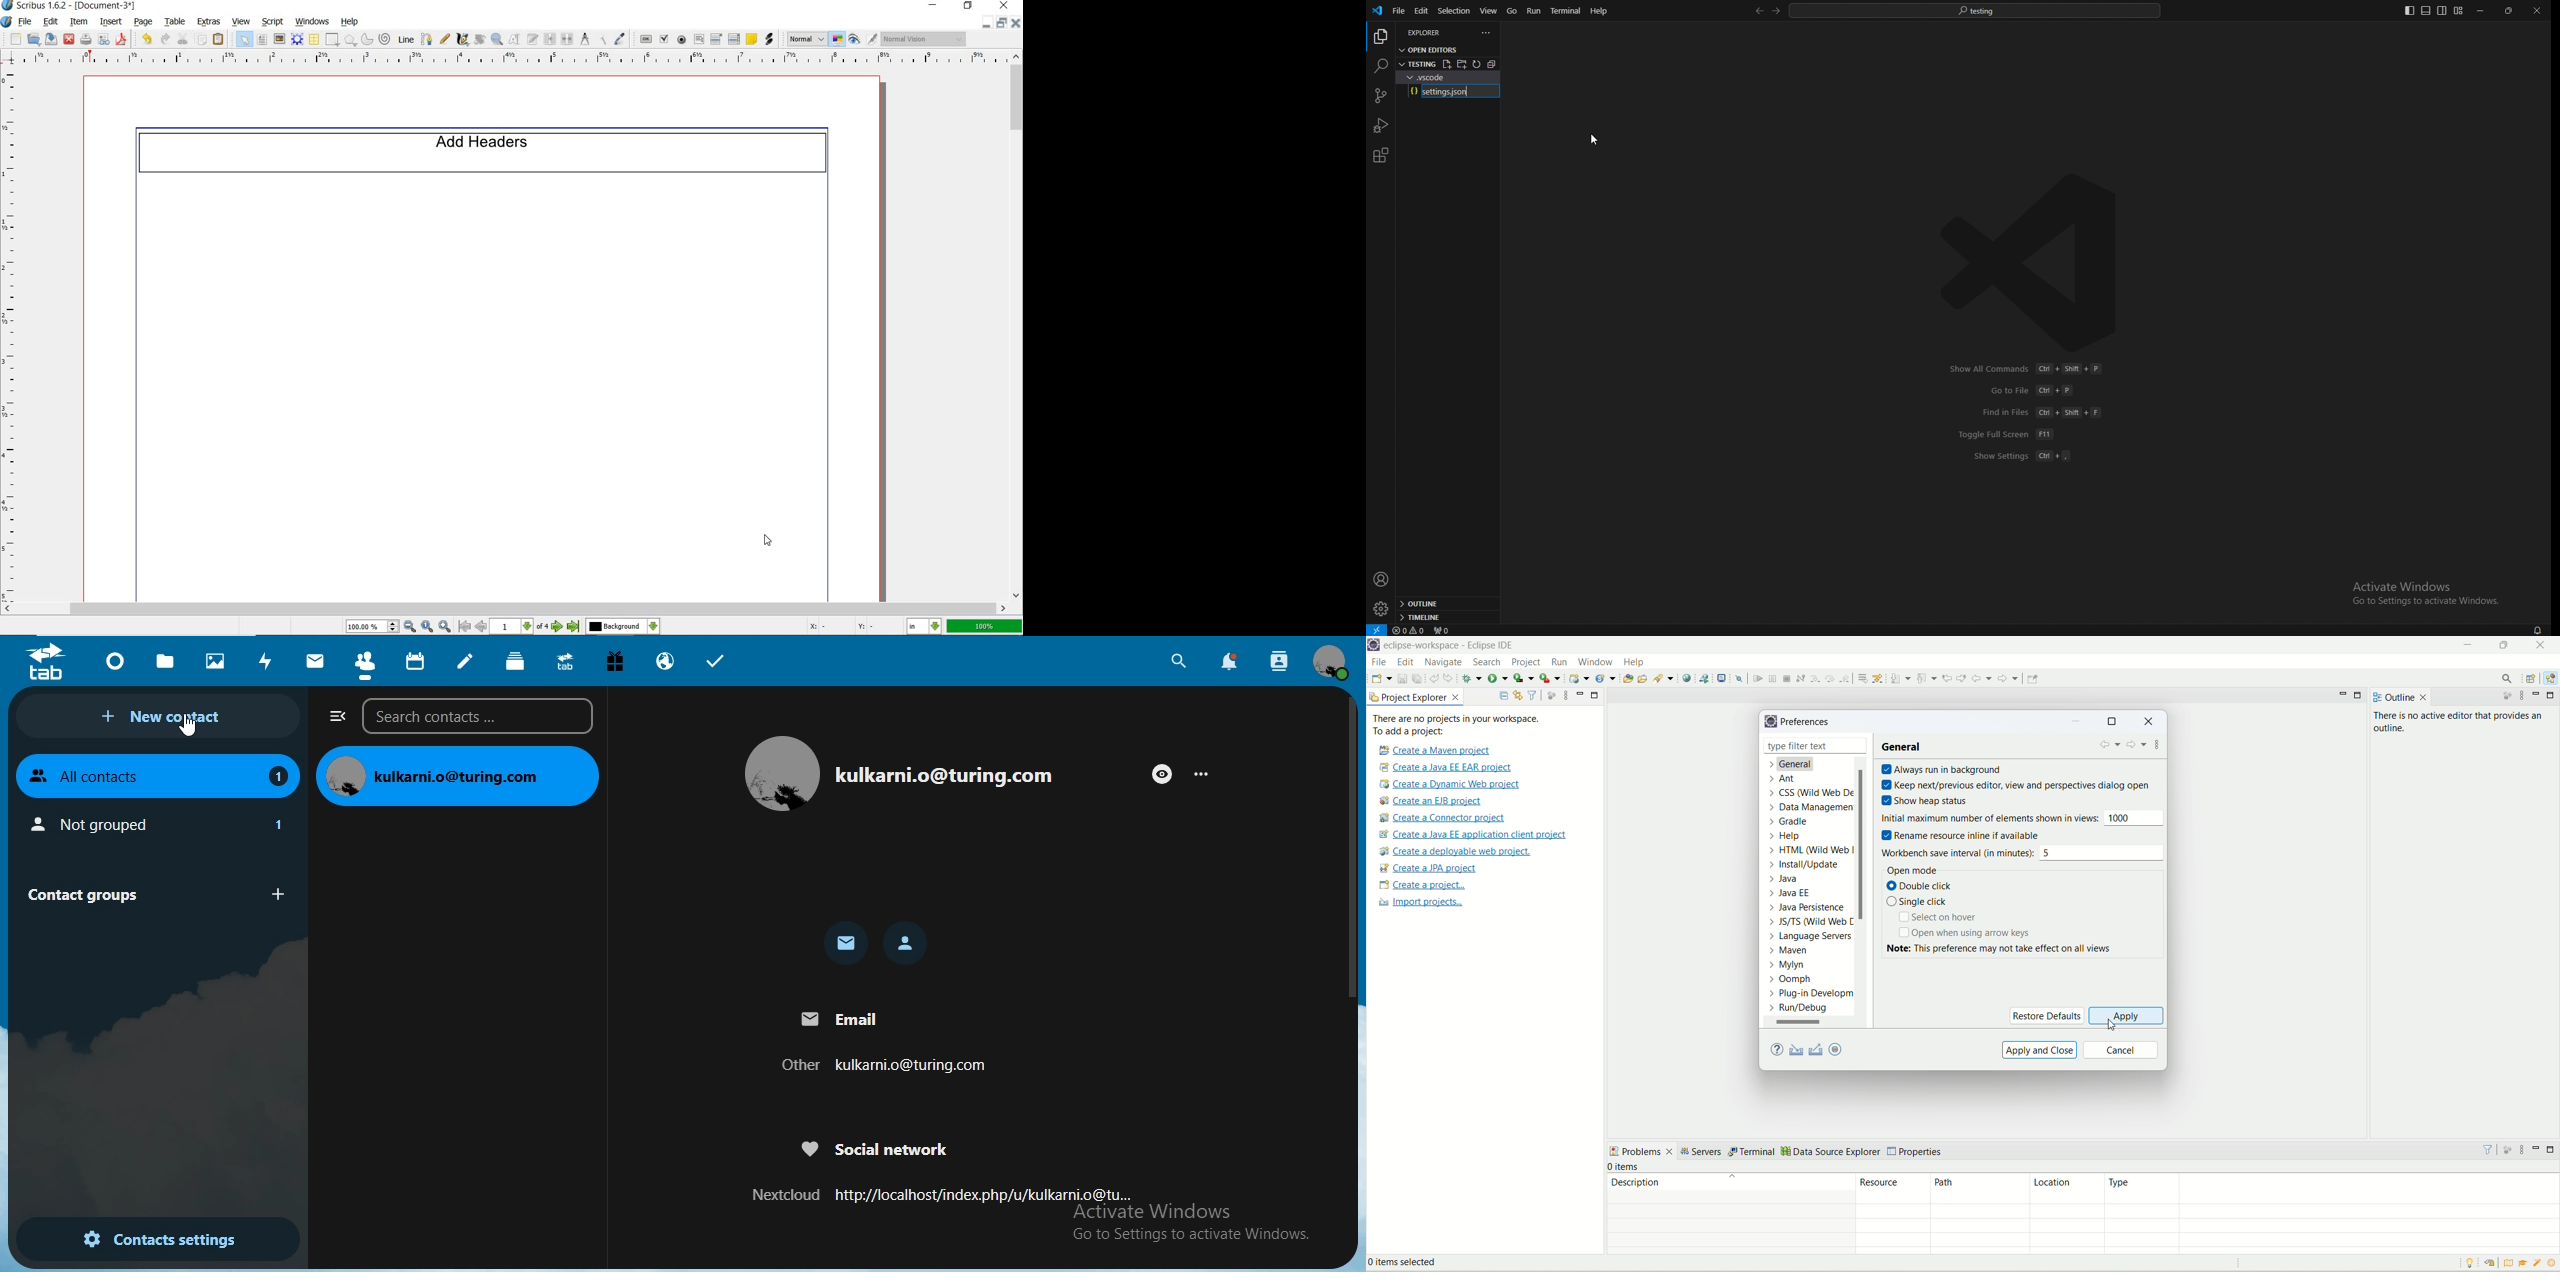 Image resolution: width=2576 pixels, height=1288 pixels. I want to click on new folder, so click(1462, 64).